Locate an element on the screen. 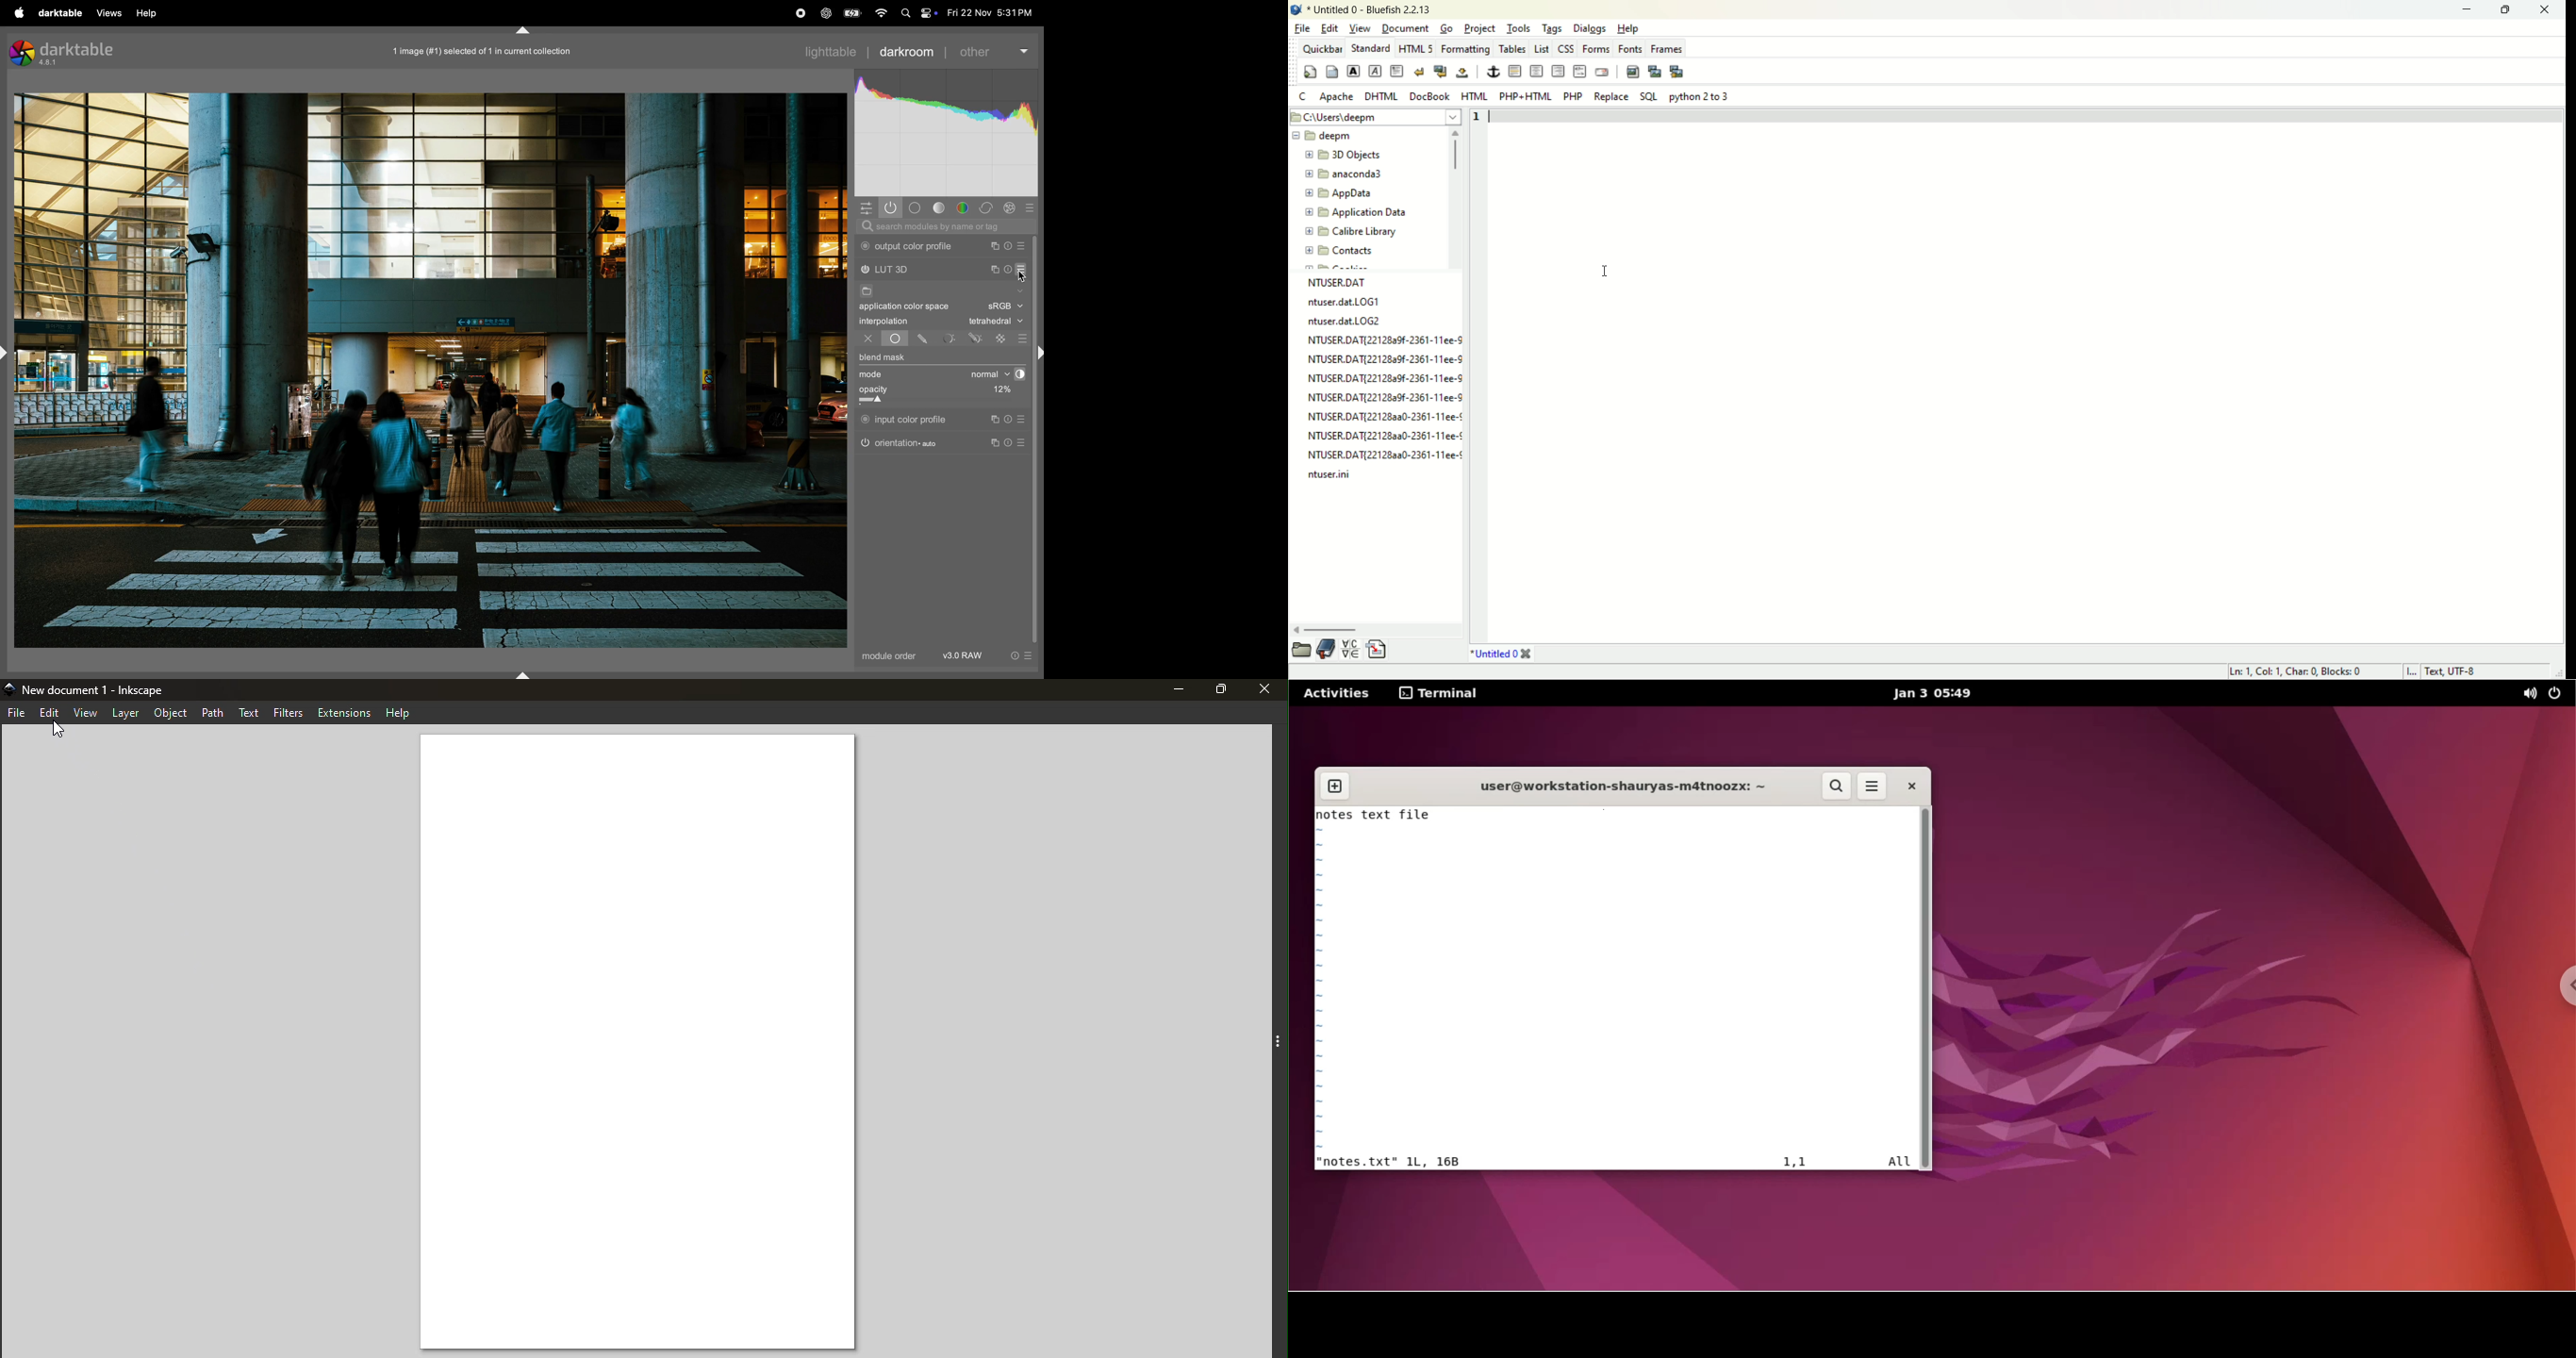 Image resolution: width=2576 pixels, height=1372 pixels. Path is located at coordinates (216, 711).